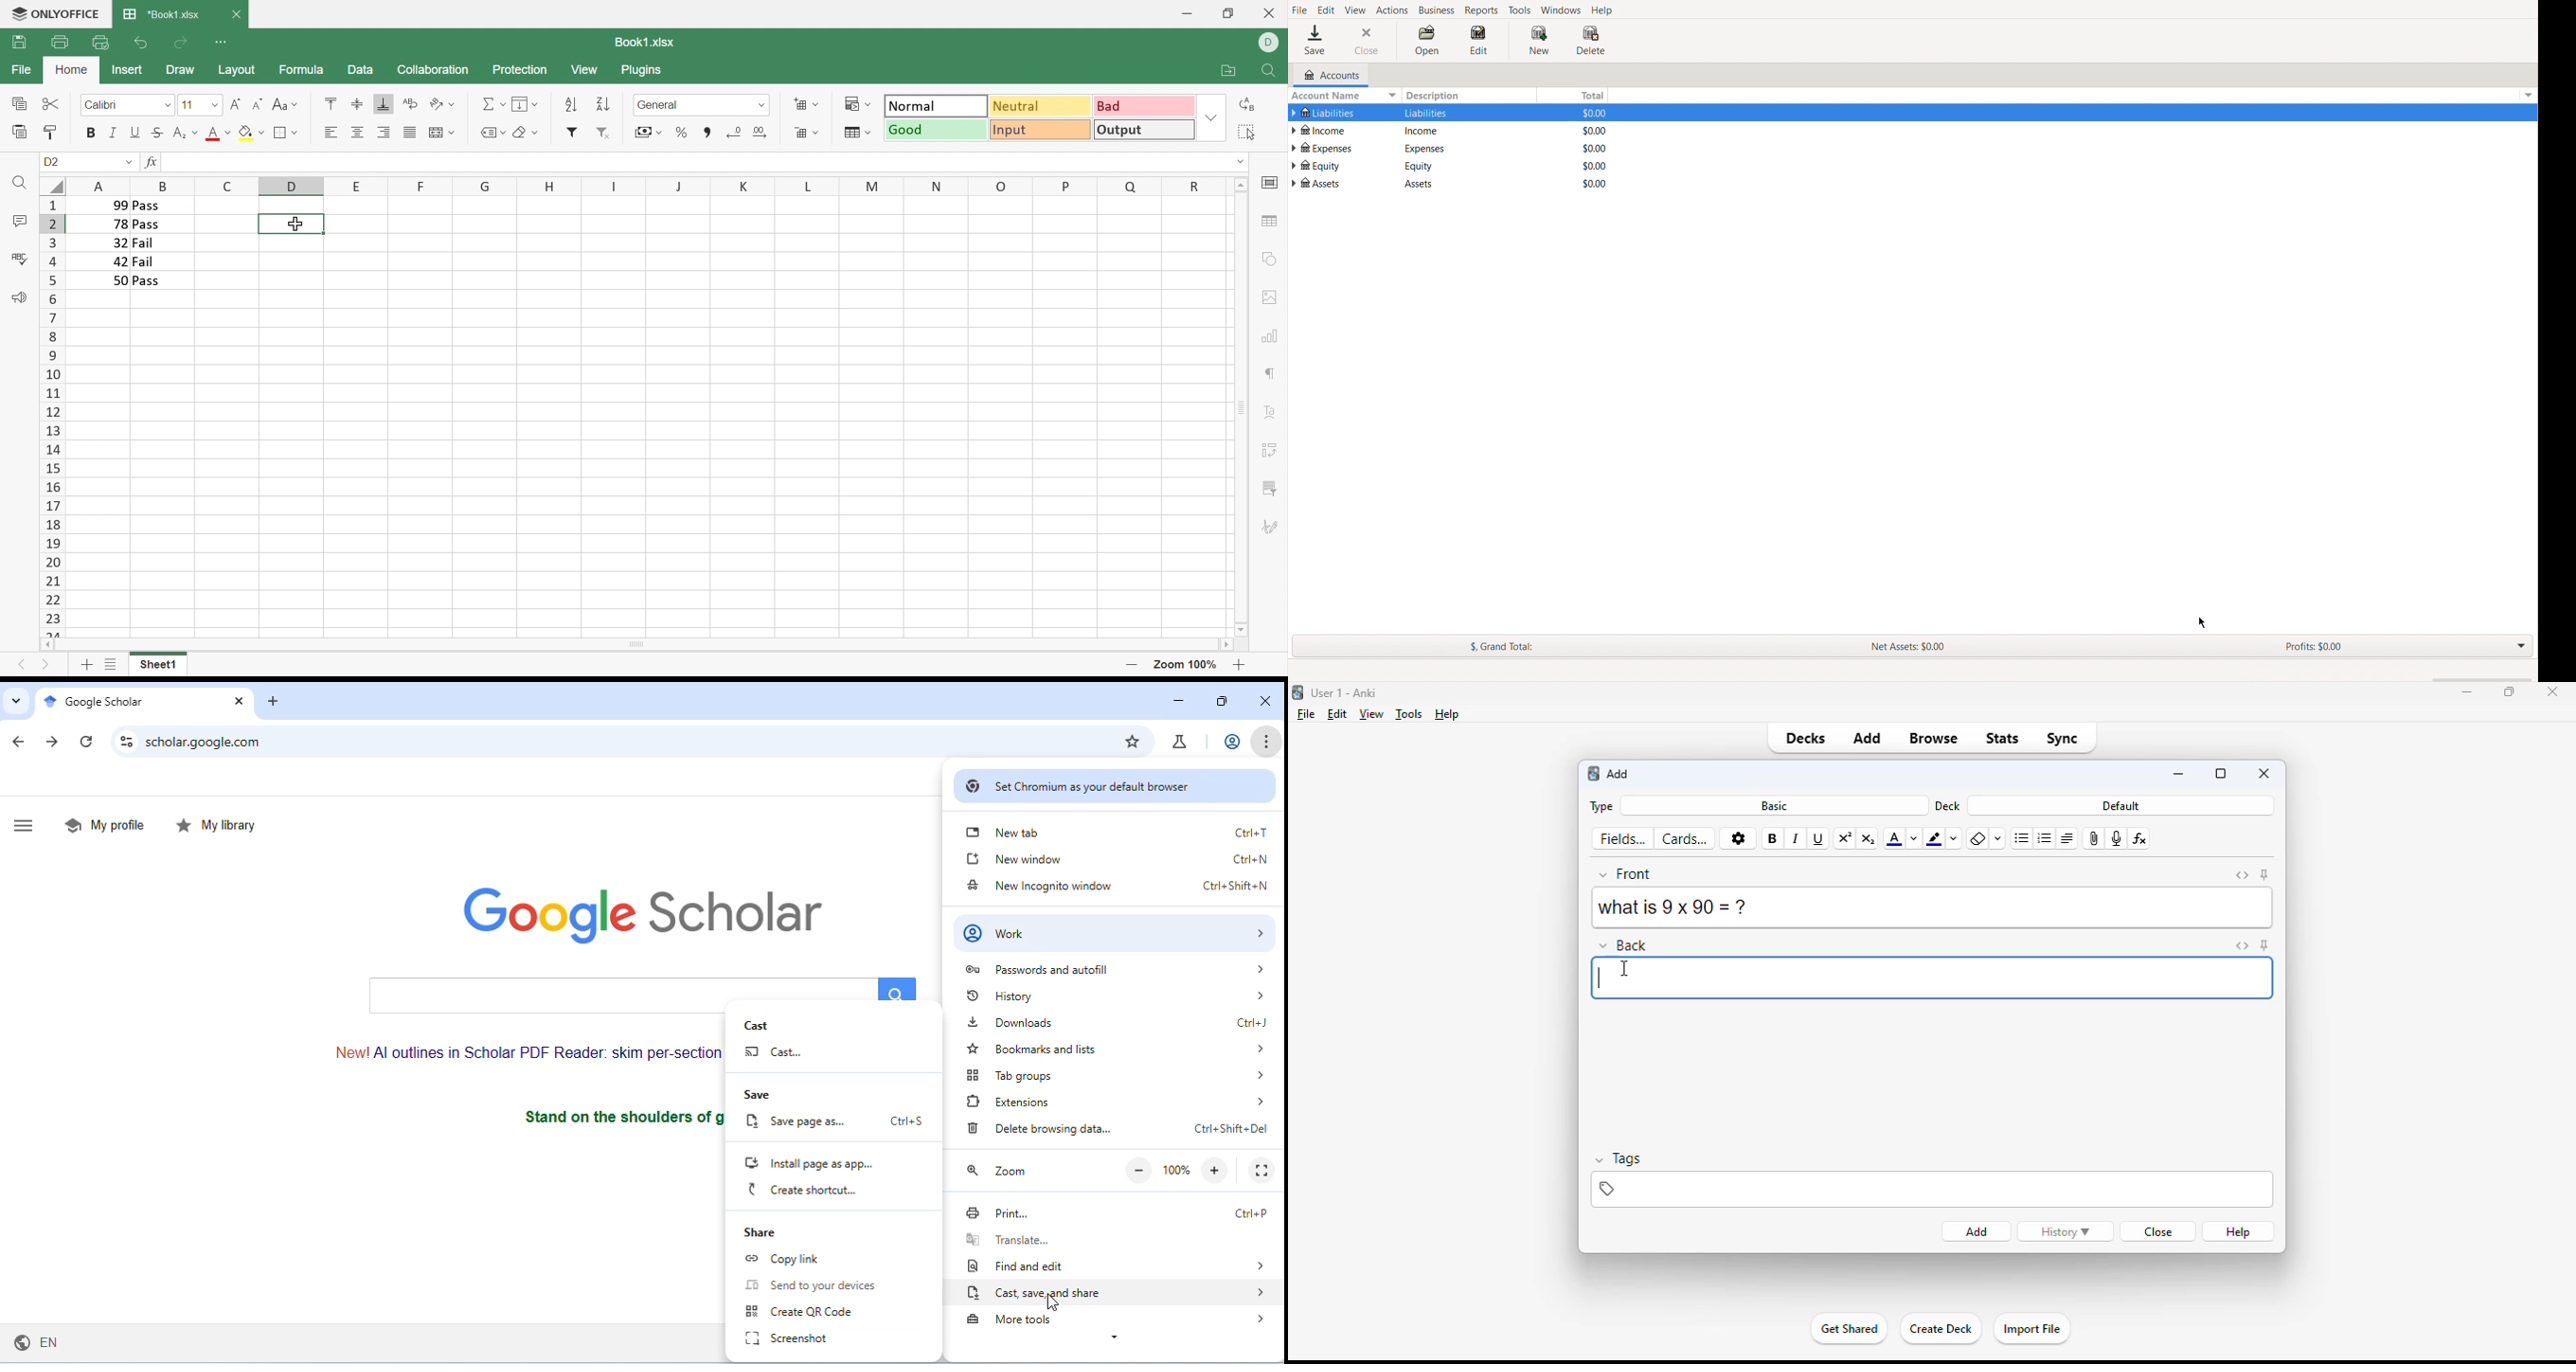 Image resolution: width=2576 pixels, height=1372 pixels. Describe the element at coordinates (46, 646) in the screenshot. I see `Scroll left` at that location.